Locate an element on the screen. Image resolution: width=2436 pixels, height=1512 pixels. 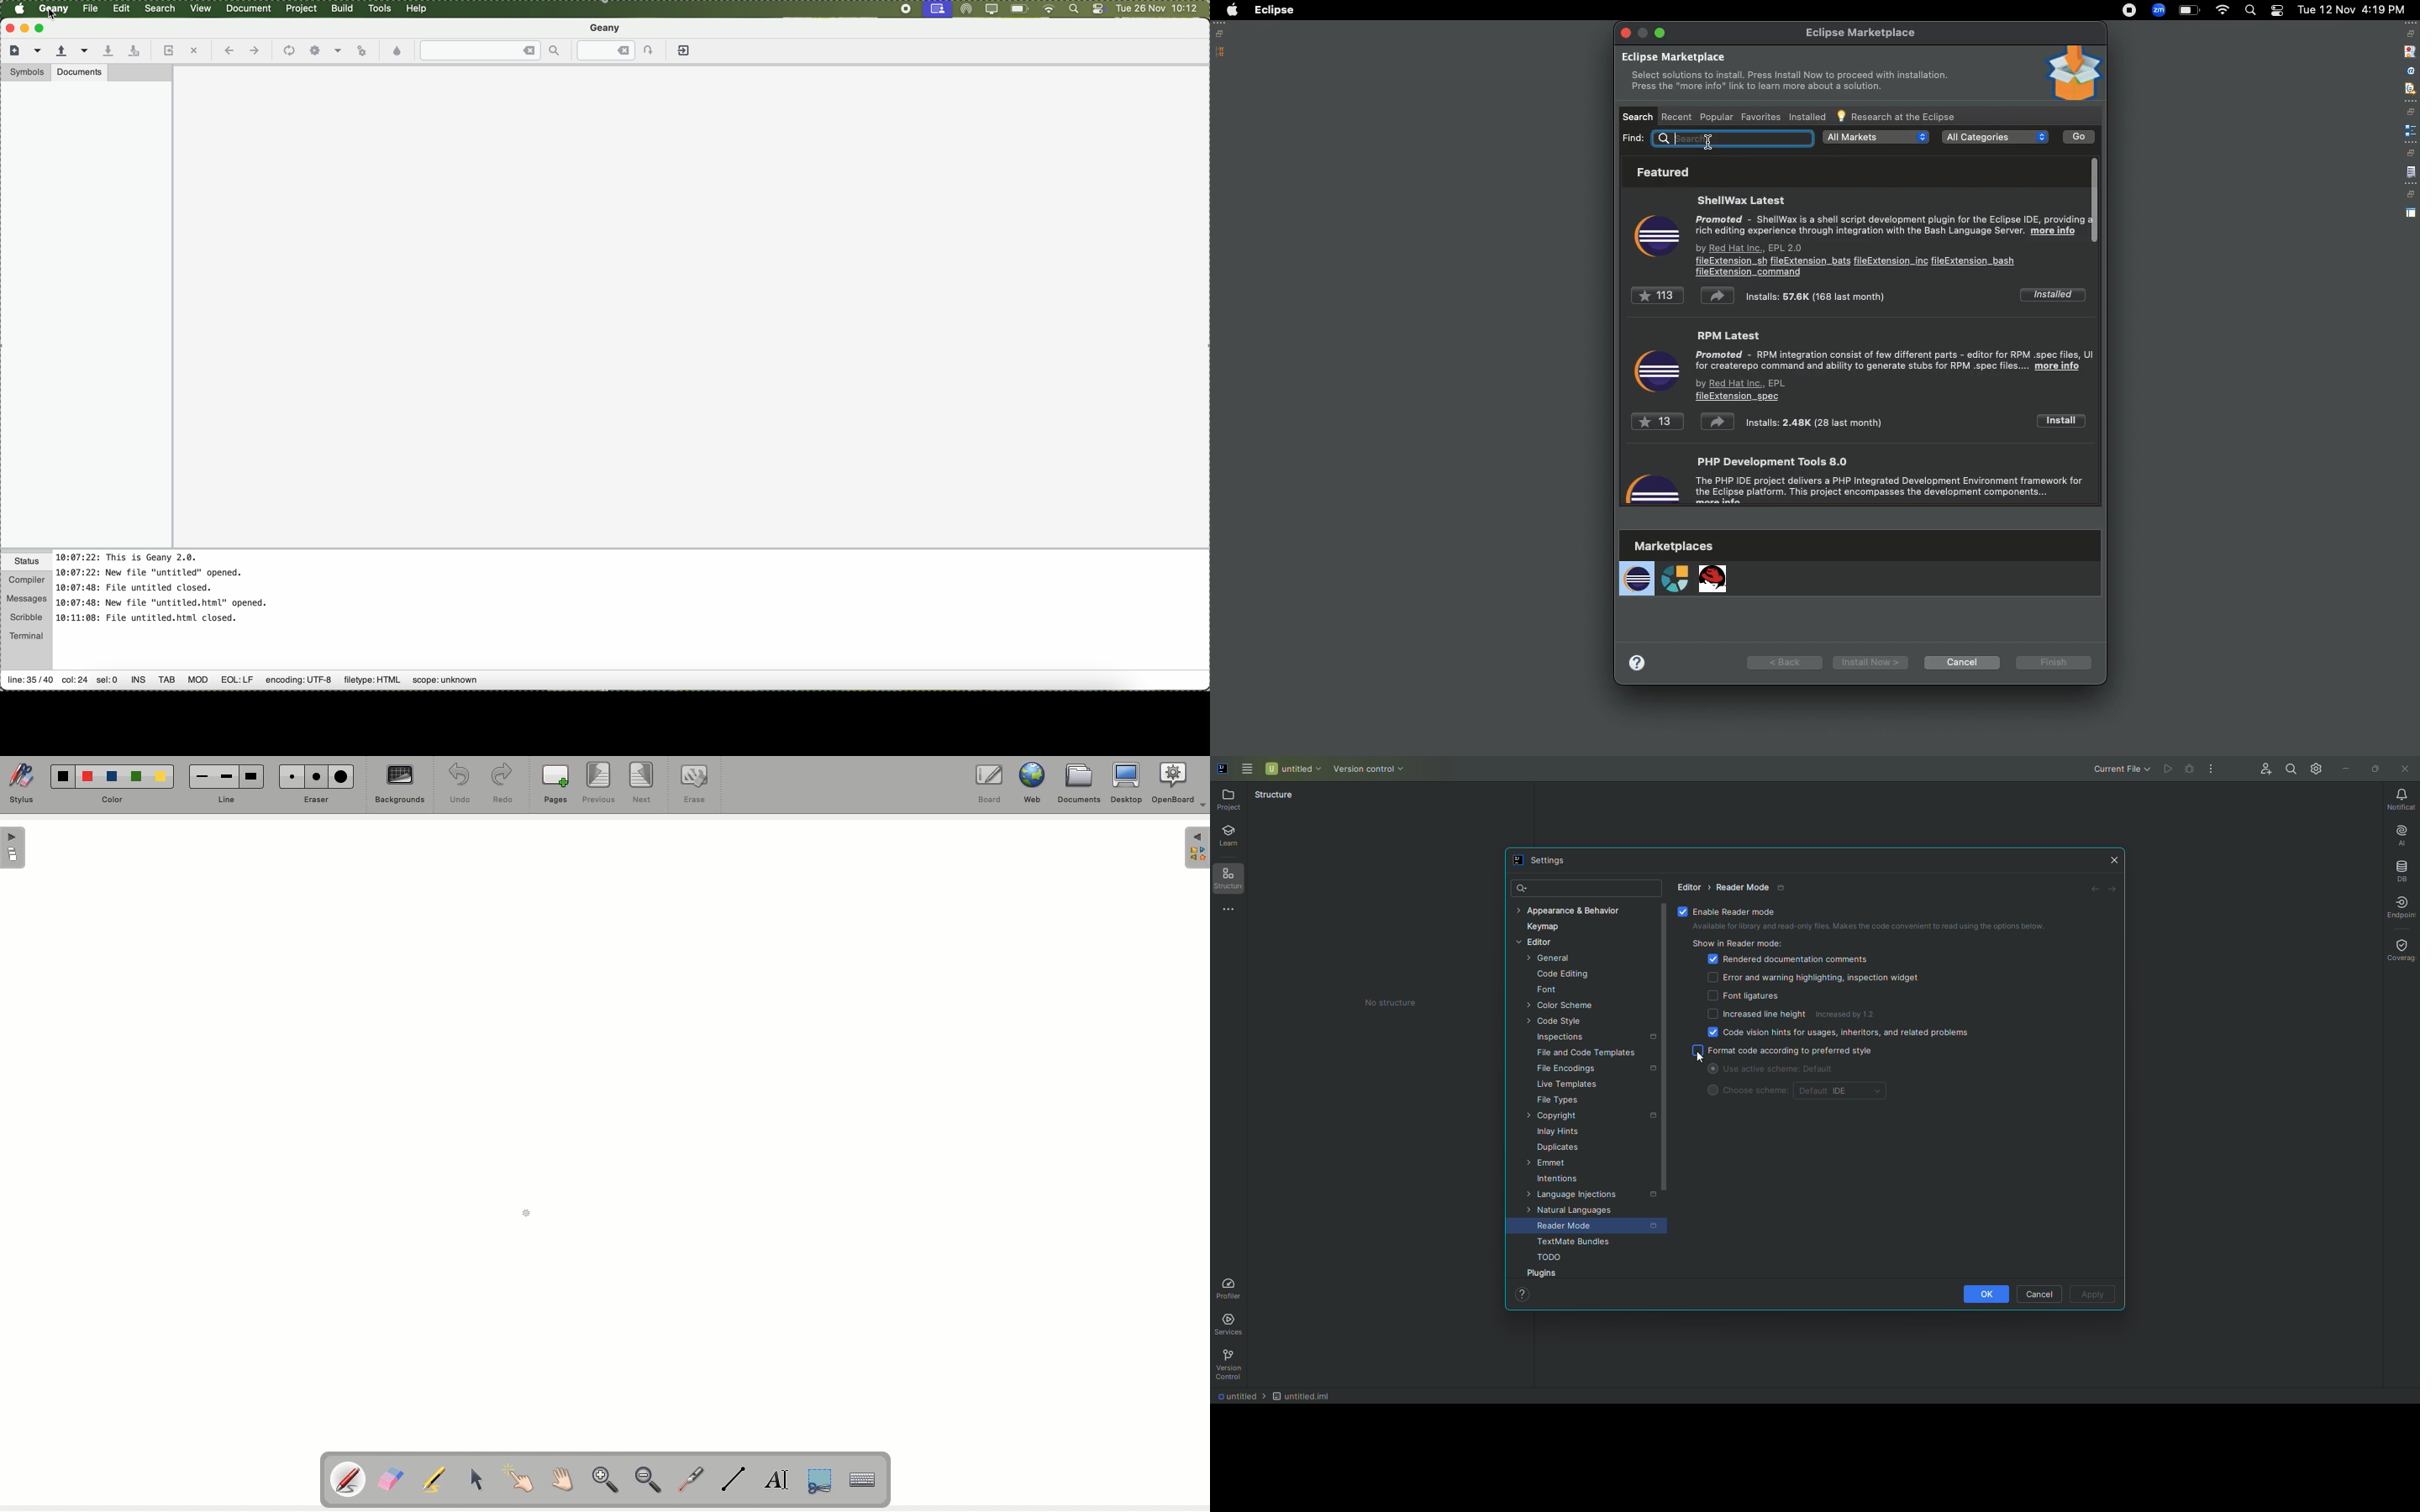
ShellWax latest is located at coordinates (1891, 234).